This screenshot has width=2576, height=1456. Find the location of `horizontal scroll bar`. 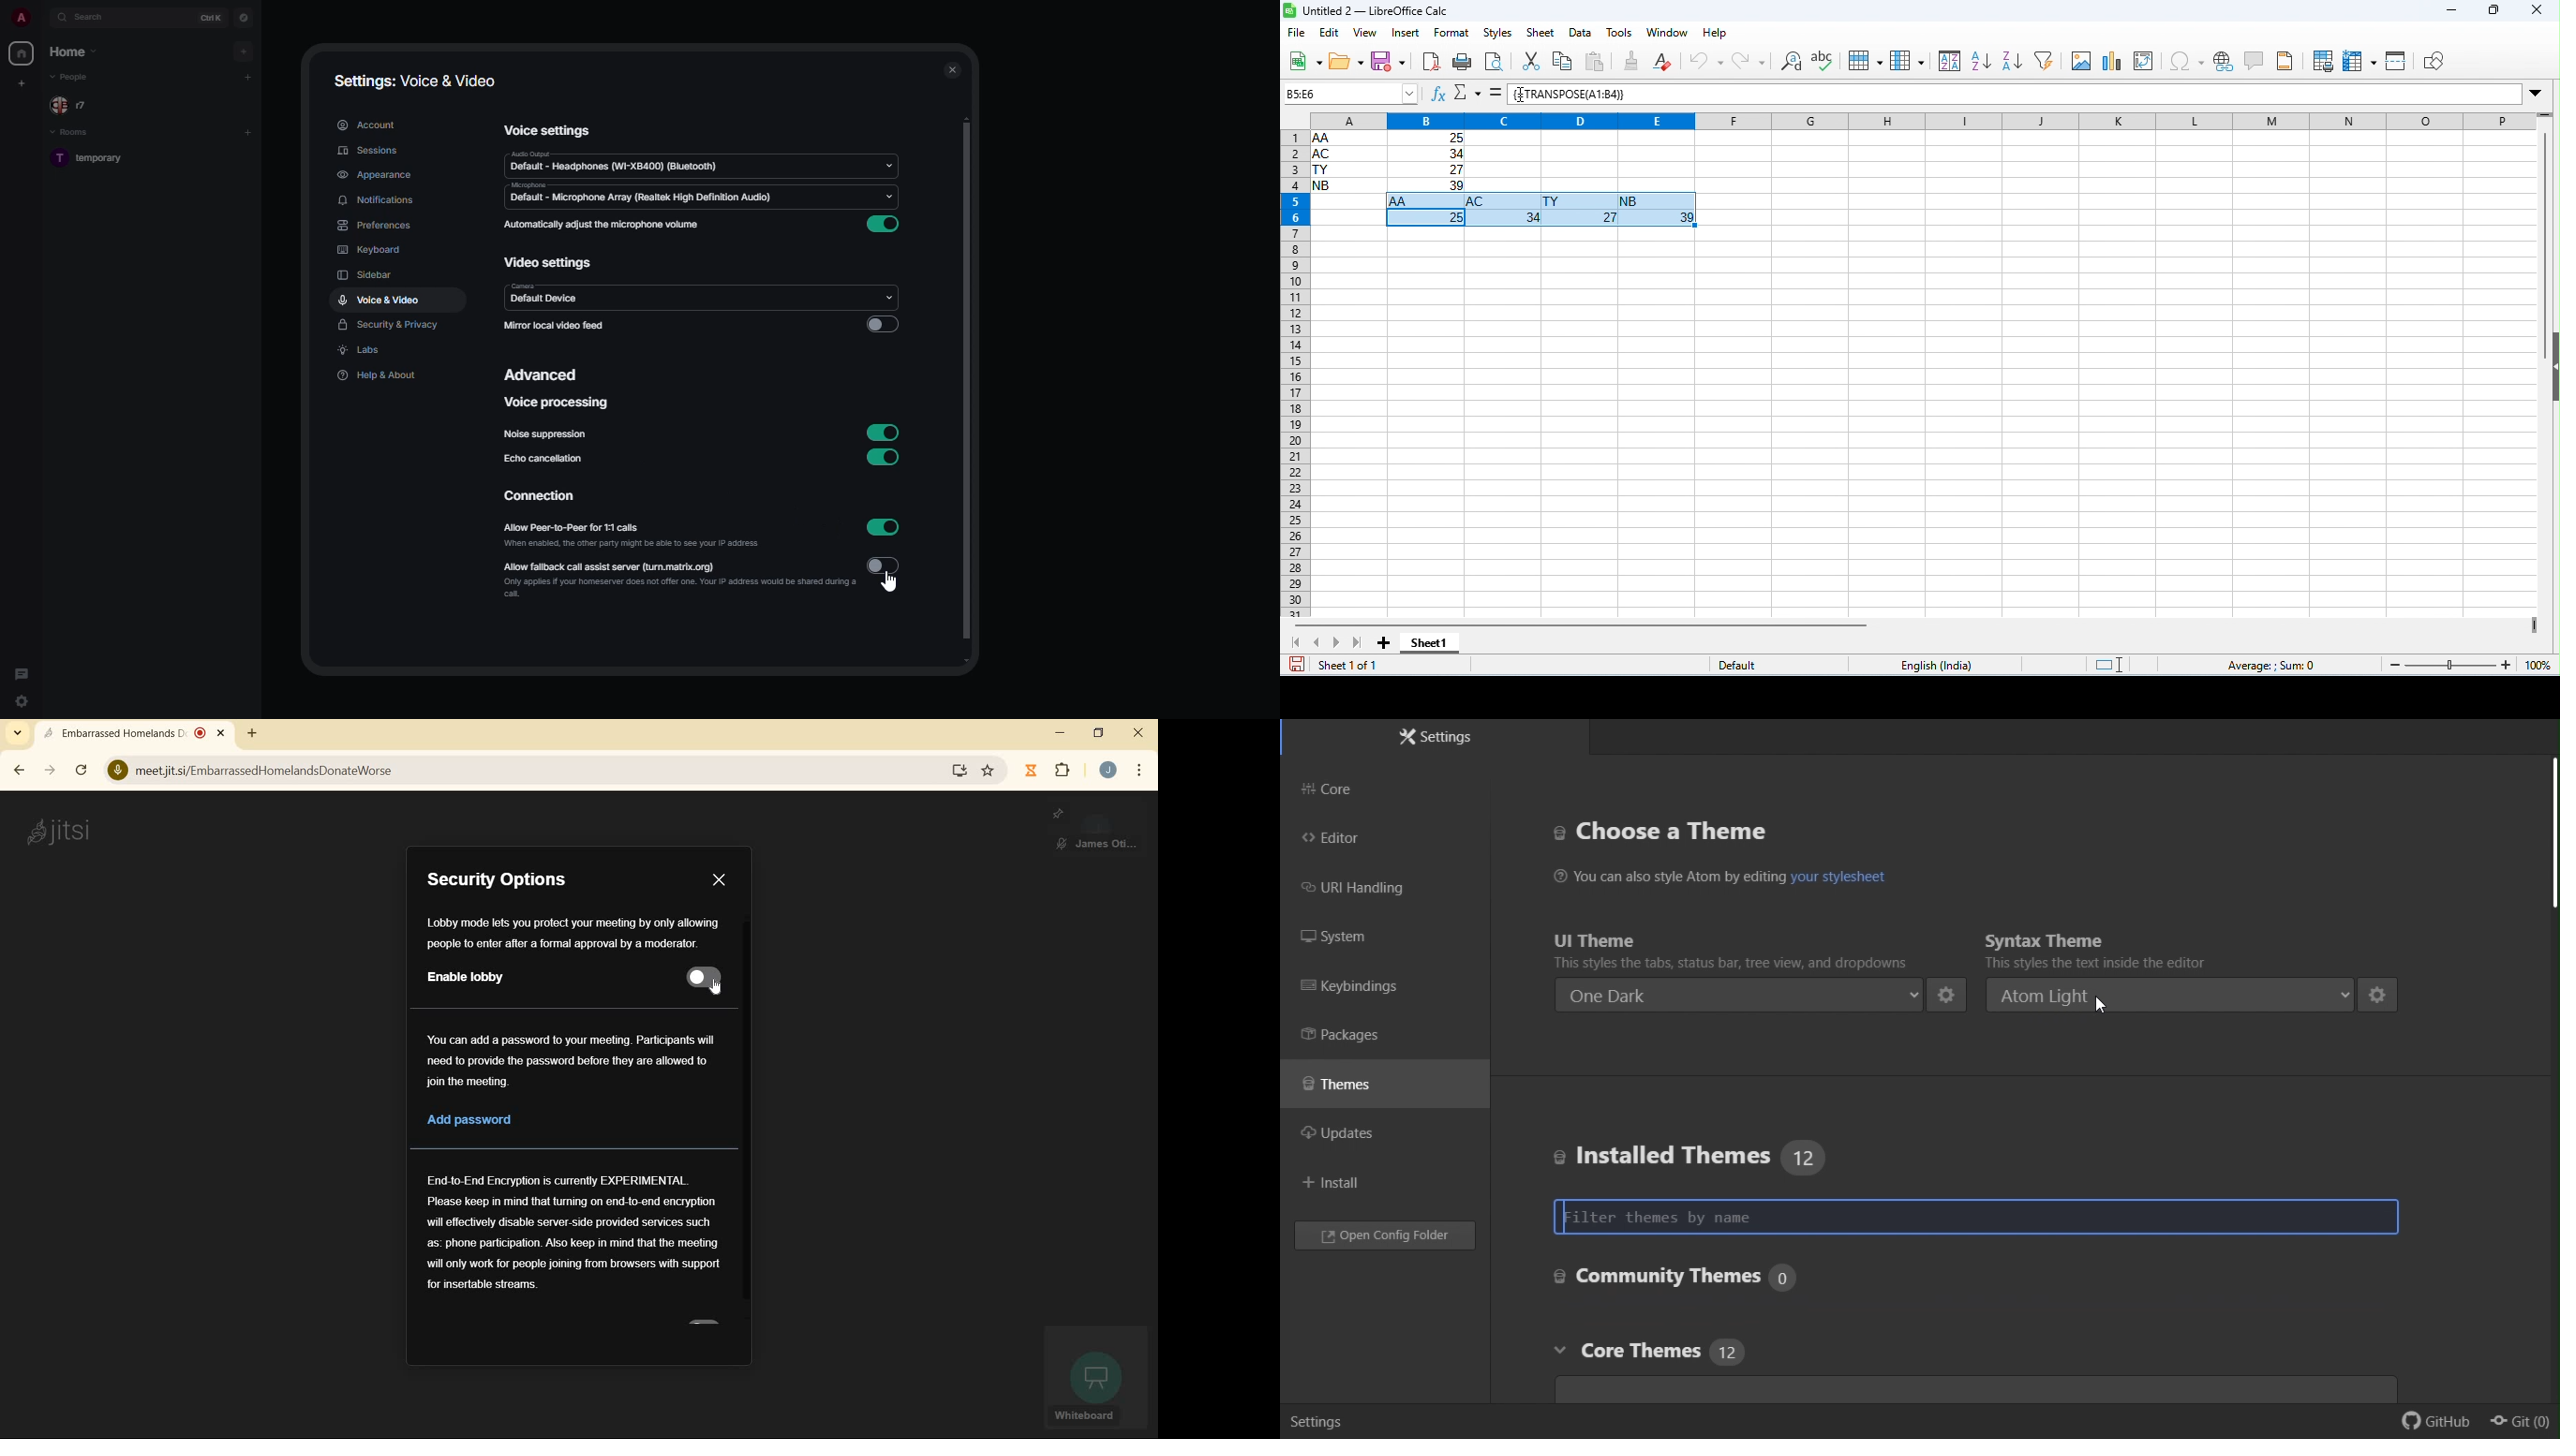

horizontal scroll bar is located at coordinates (1582, 625).